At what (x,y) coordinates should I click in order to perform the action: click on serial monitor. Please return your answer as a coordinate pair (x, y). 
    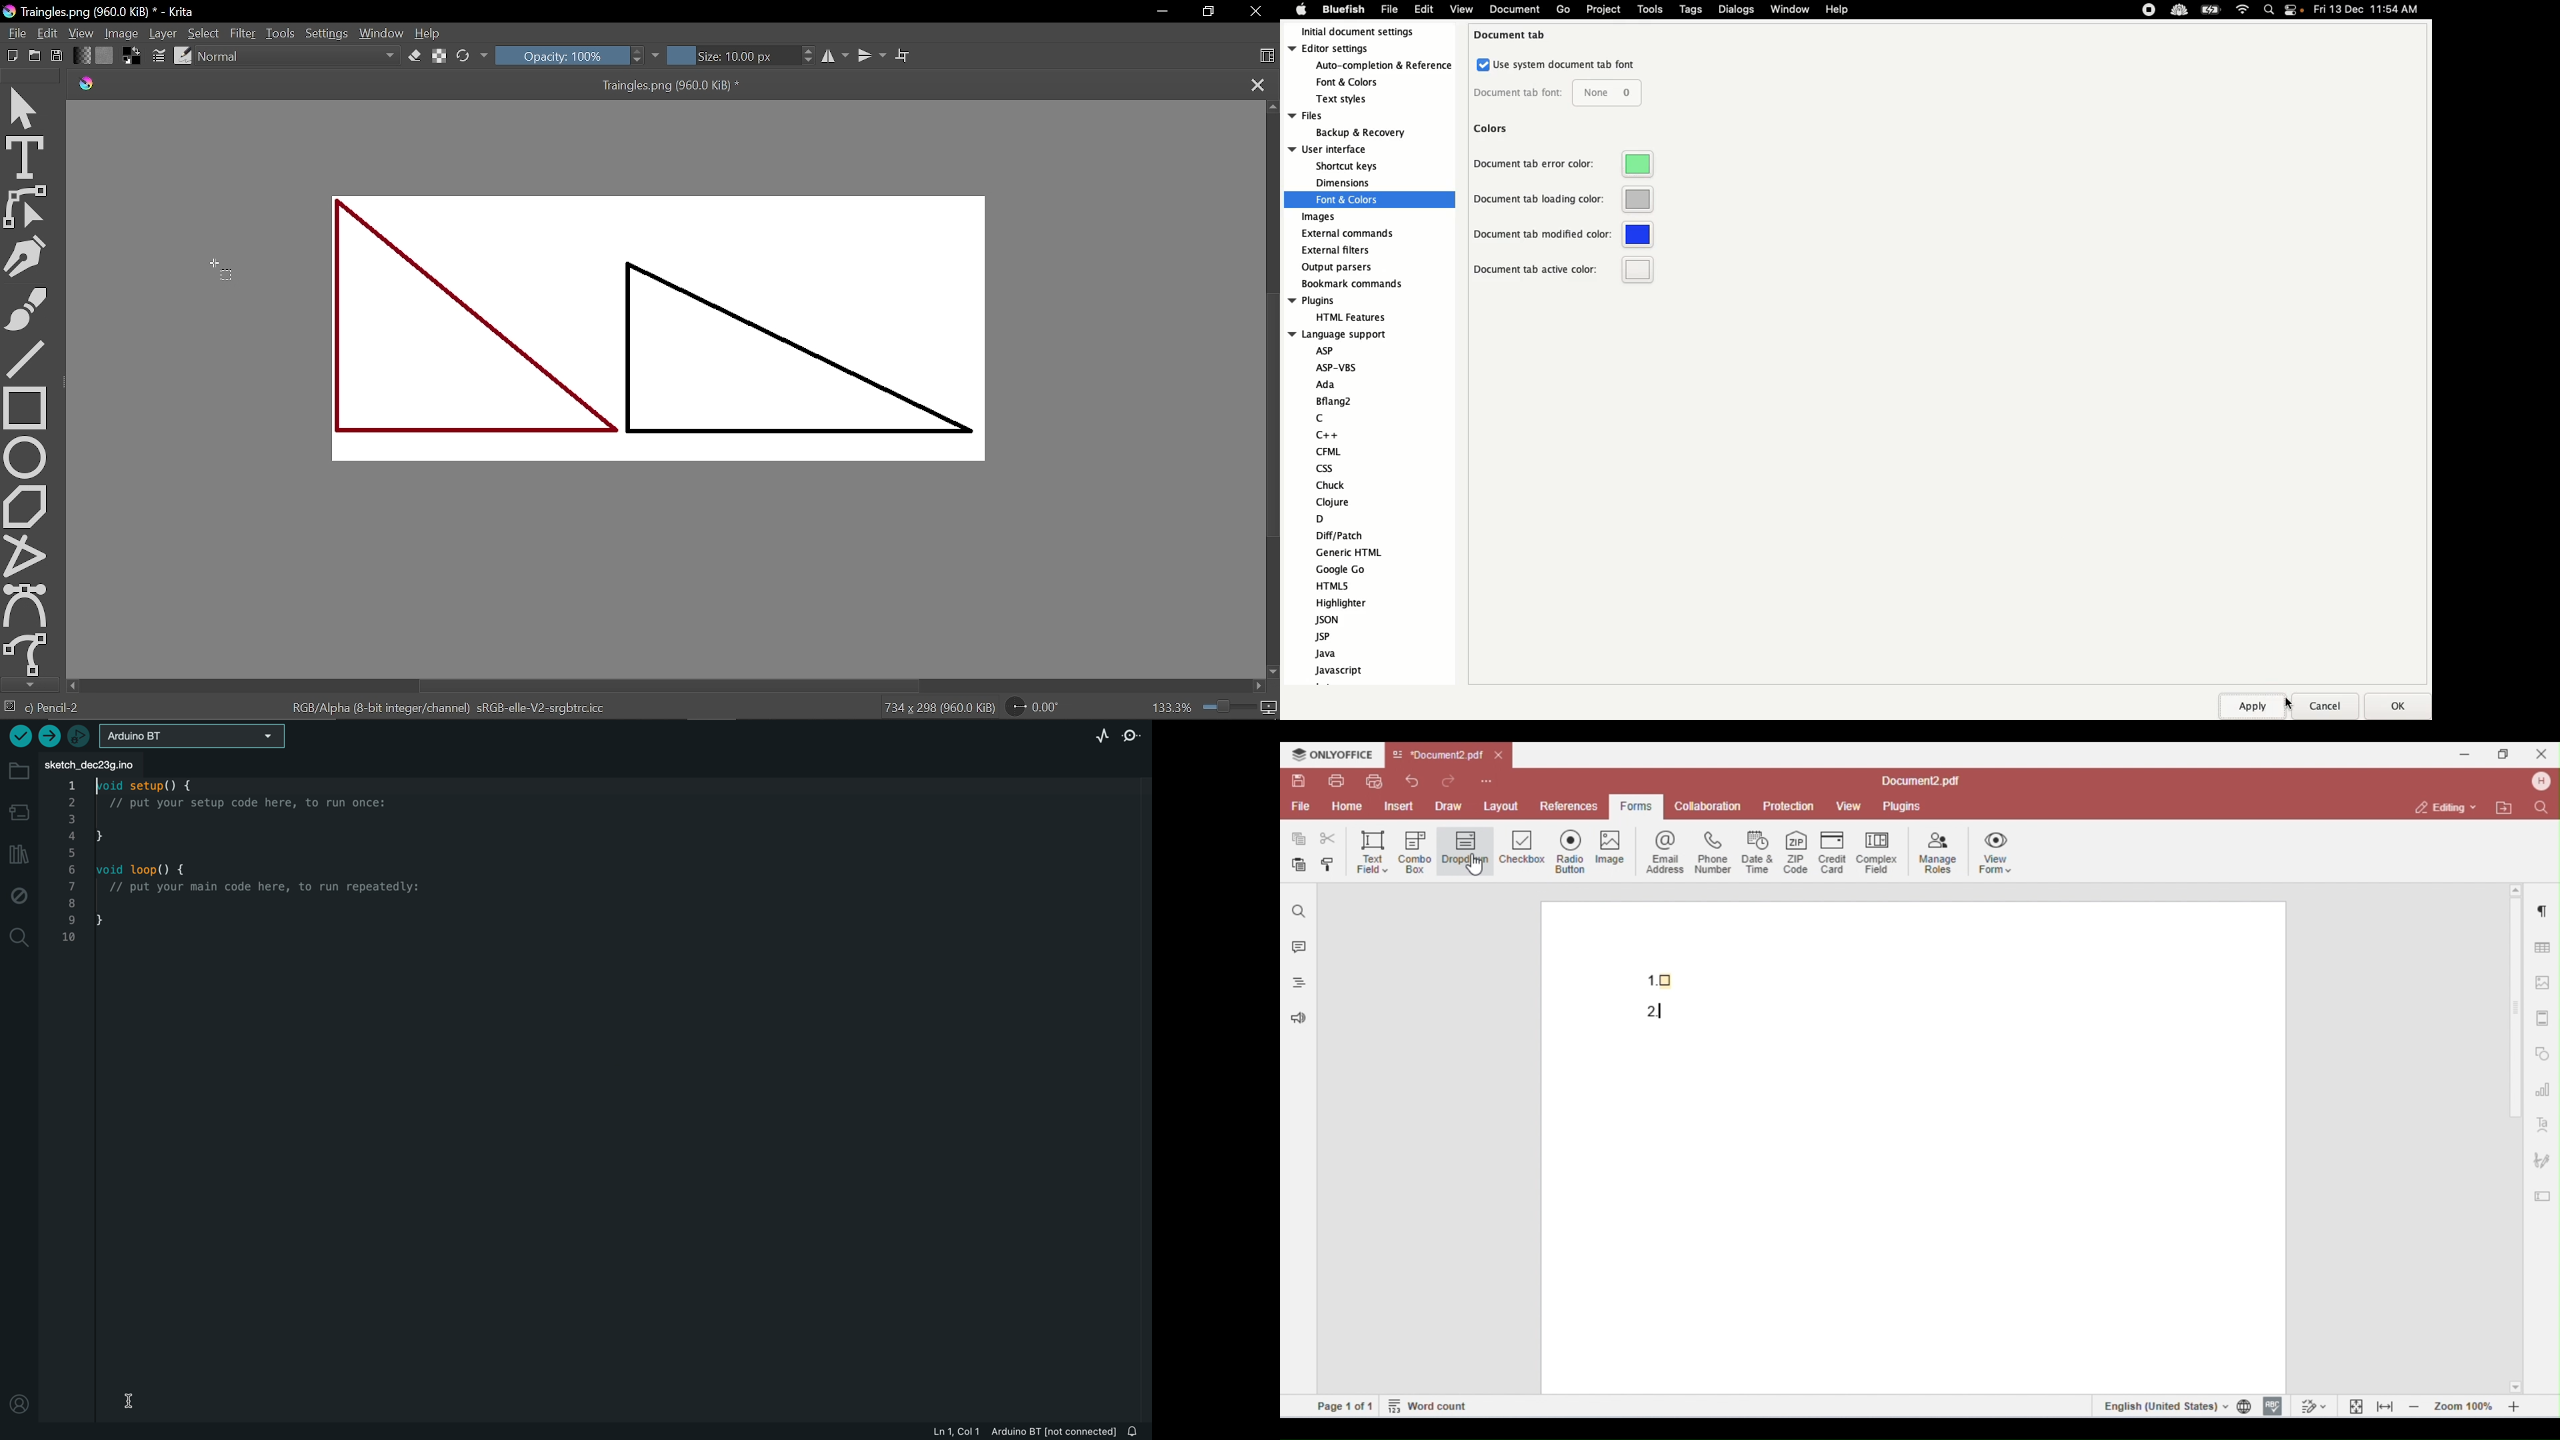
    Looking at the image, I should click on (1133, 735).